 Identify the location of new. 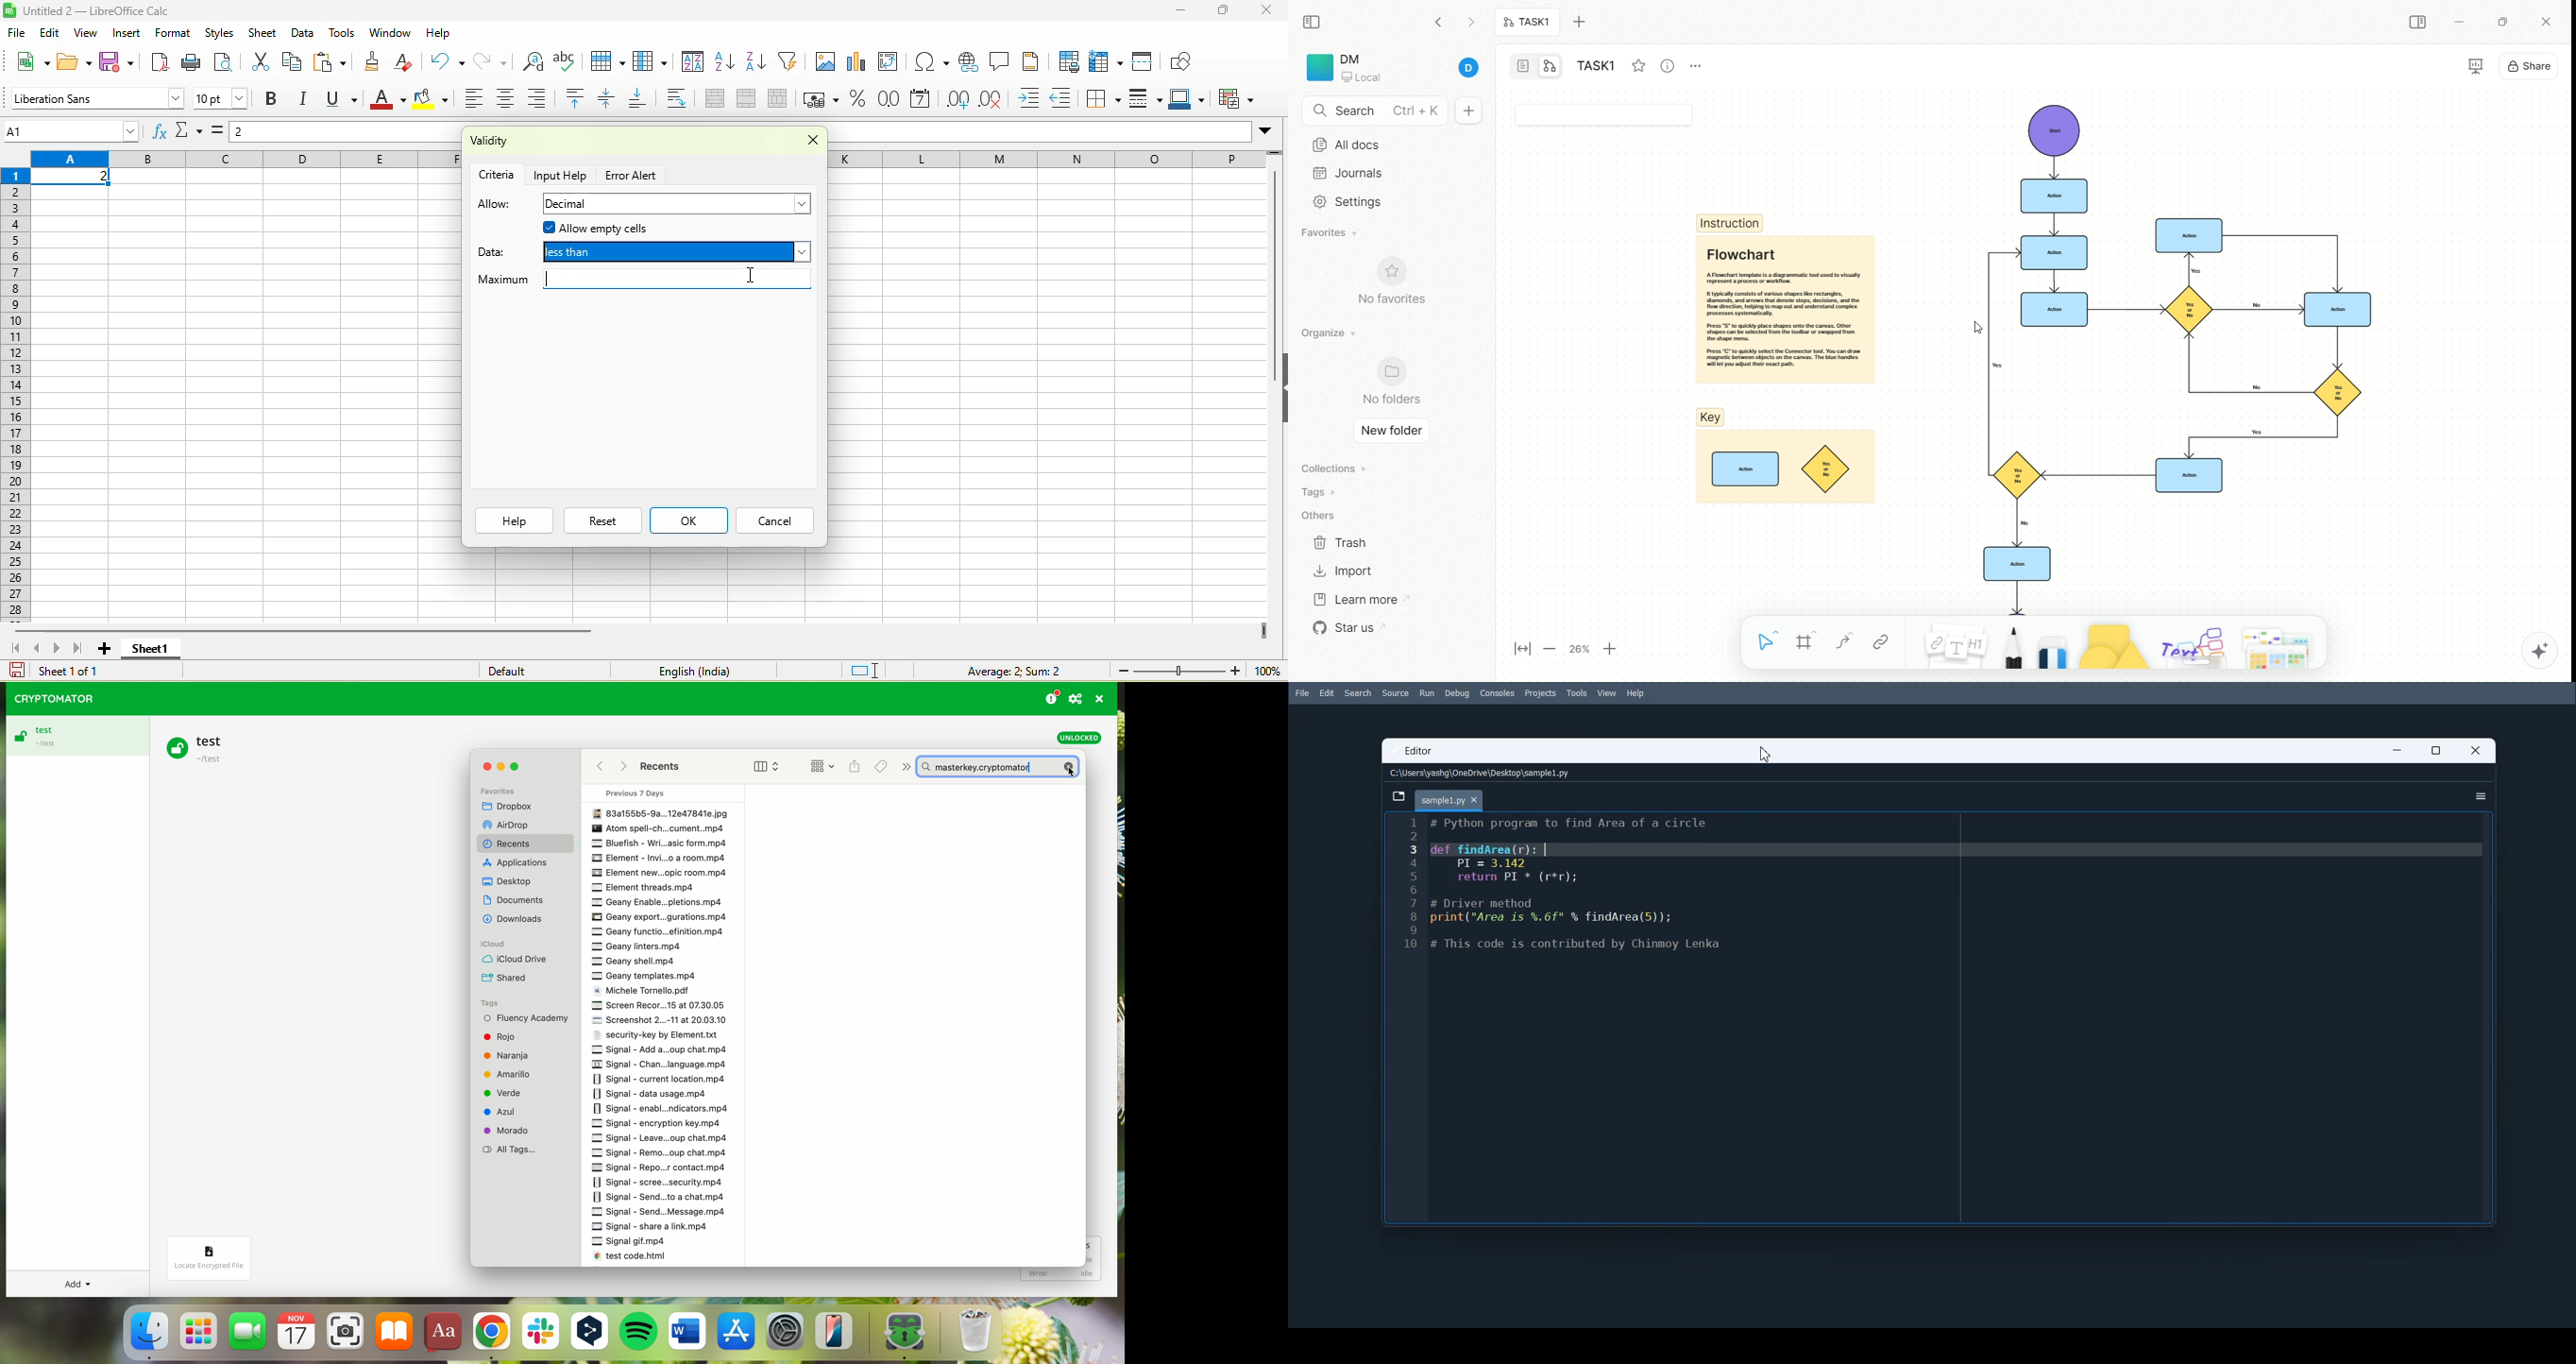
(31, 60).